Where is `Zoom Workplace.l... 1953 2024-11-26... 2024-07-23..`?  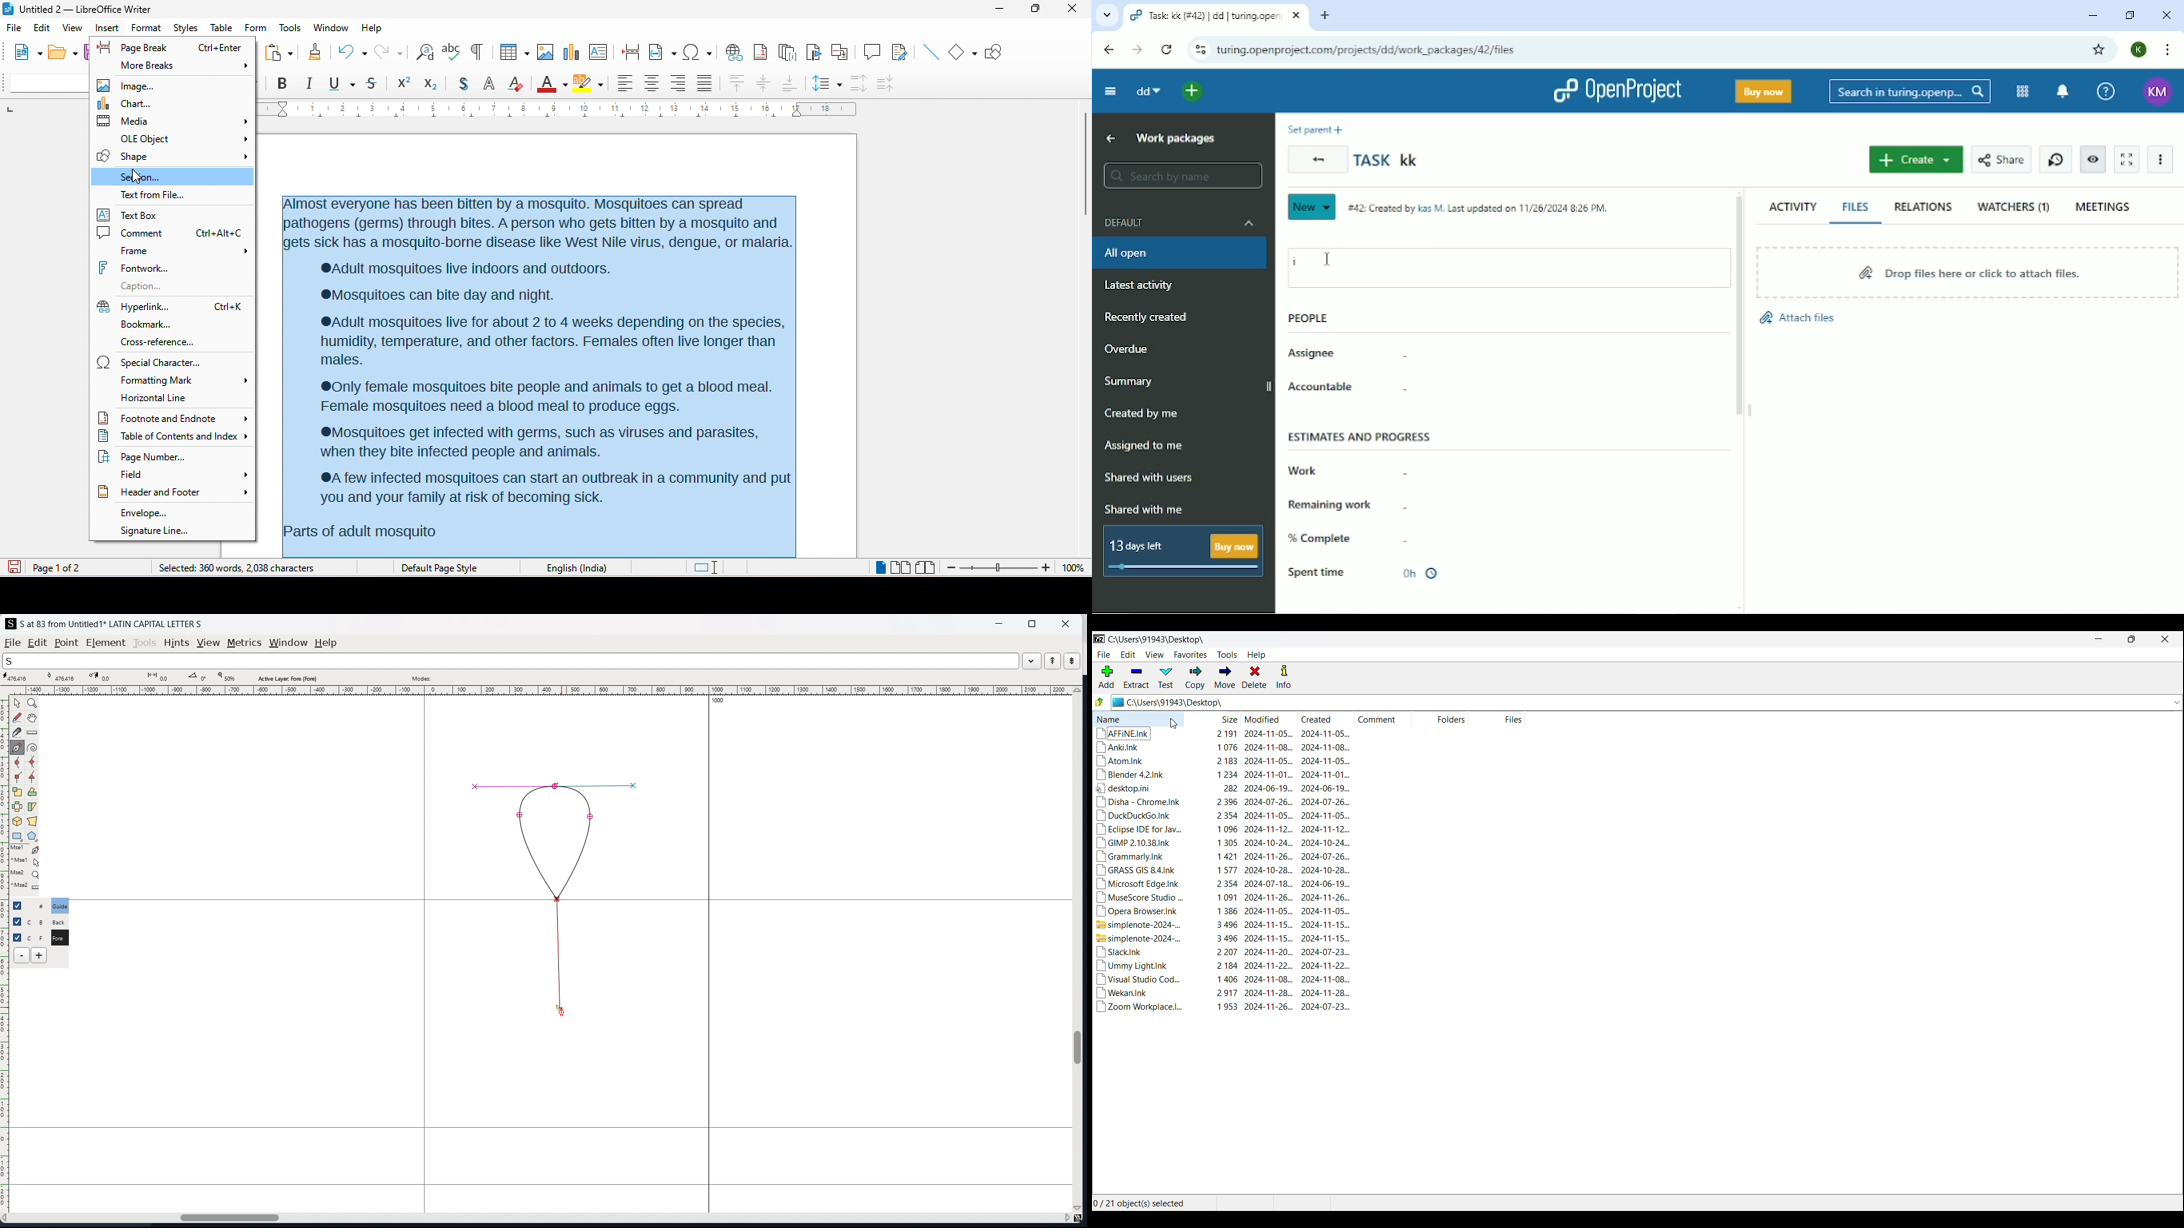 Zoom Workplace.l... 1953 2024-11-26... 2024-07-23.. is located at coordinates (1224, 1007).